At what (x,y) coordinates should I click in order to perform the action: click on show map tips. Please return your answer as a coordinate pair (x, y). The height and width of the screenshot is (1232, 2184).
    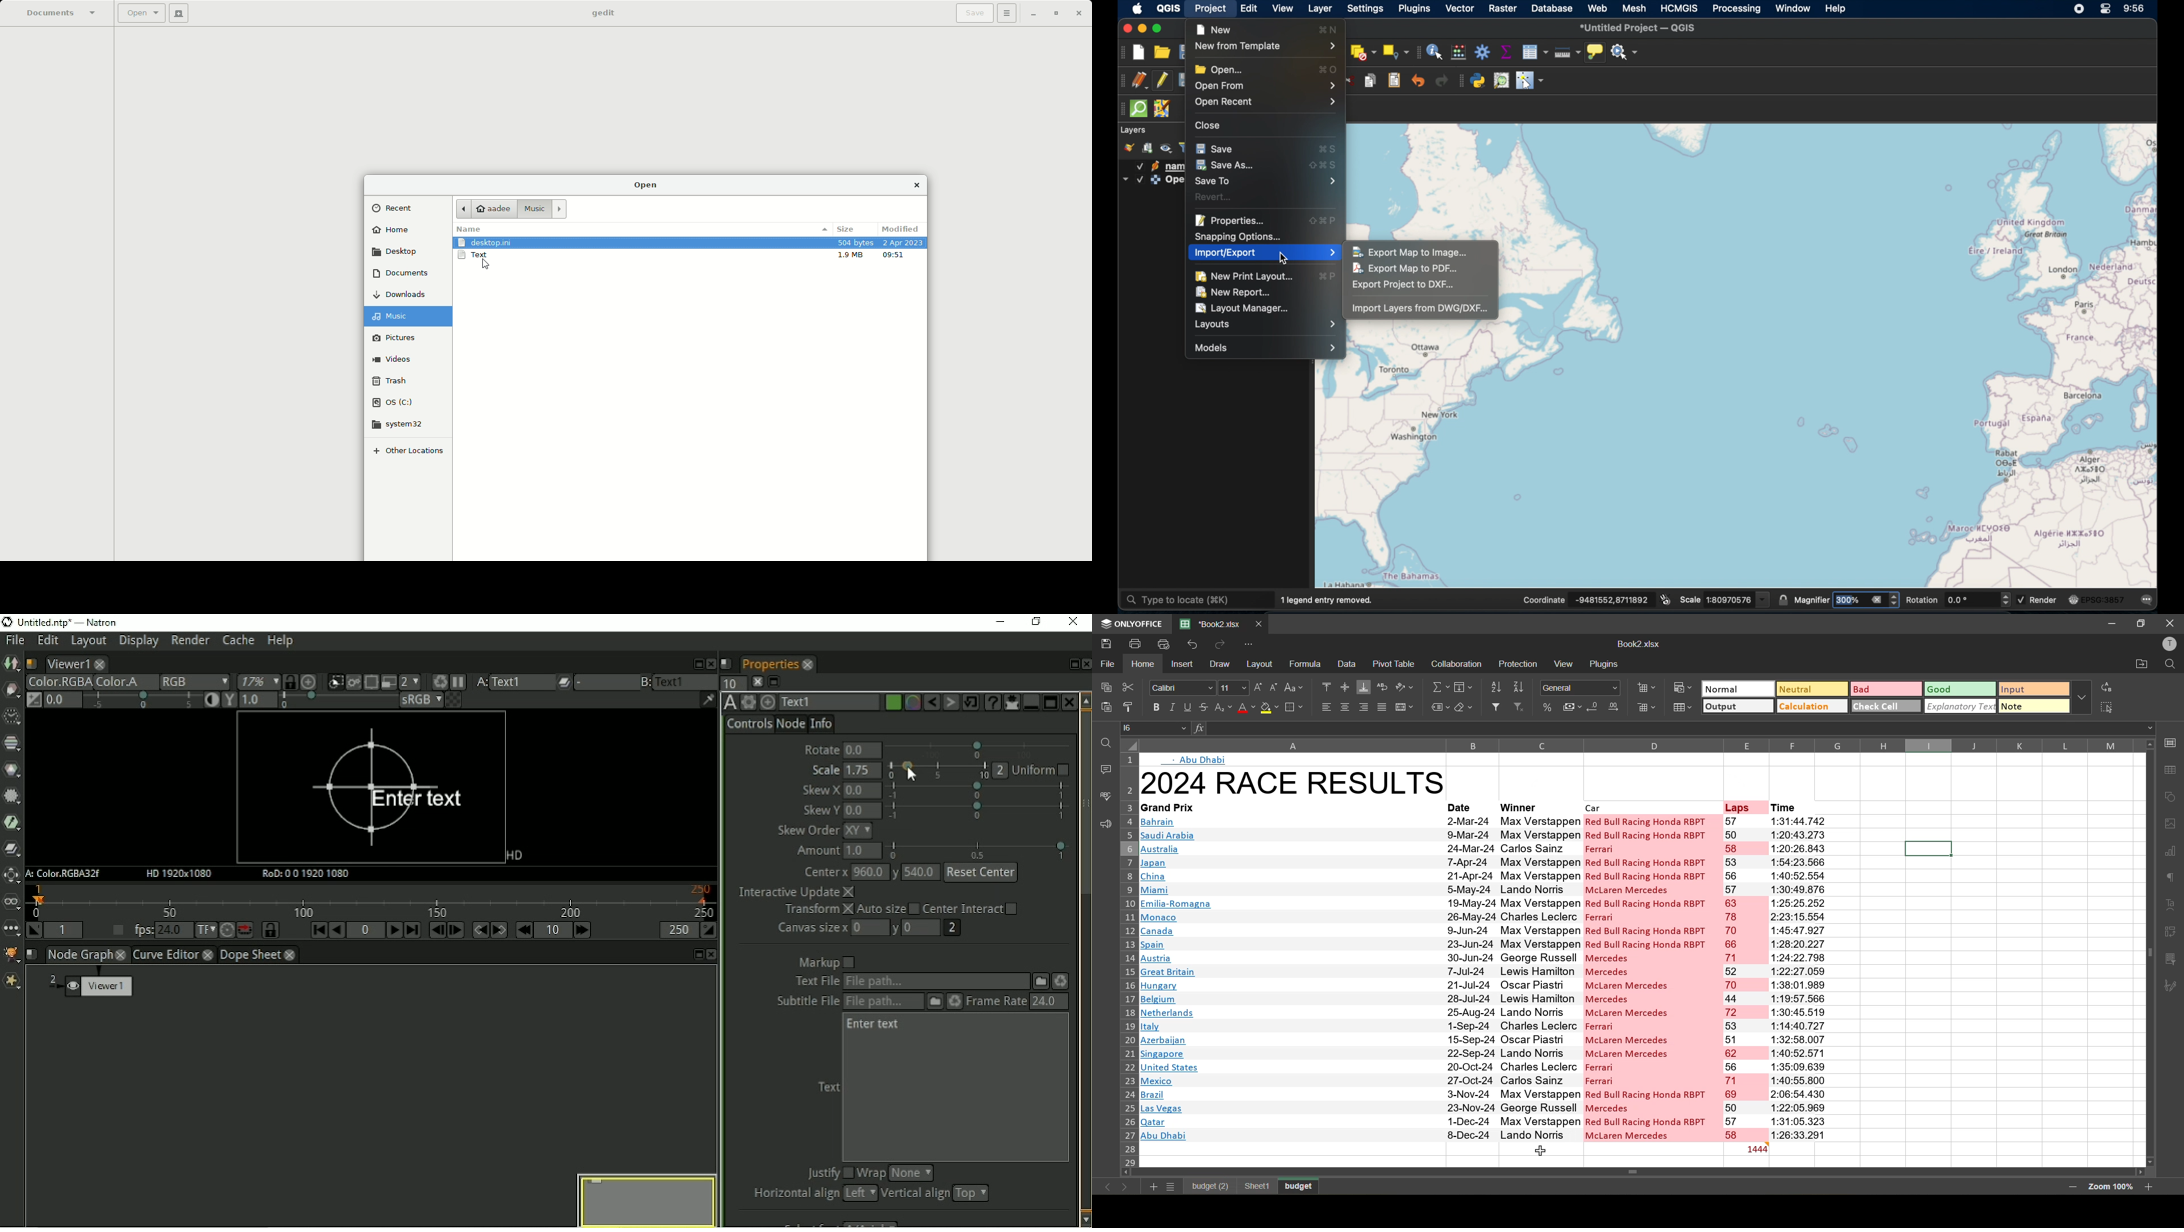
    Looking at the image, I should click on (1596, 52).